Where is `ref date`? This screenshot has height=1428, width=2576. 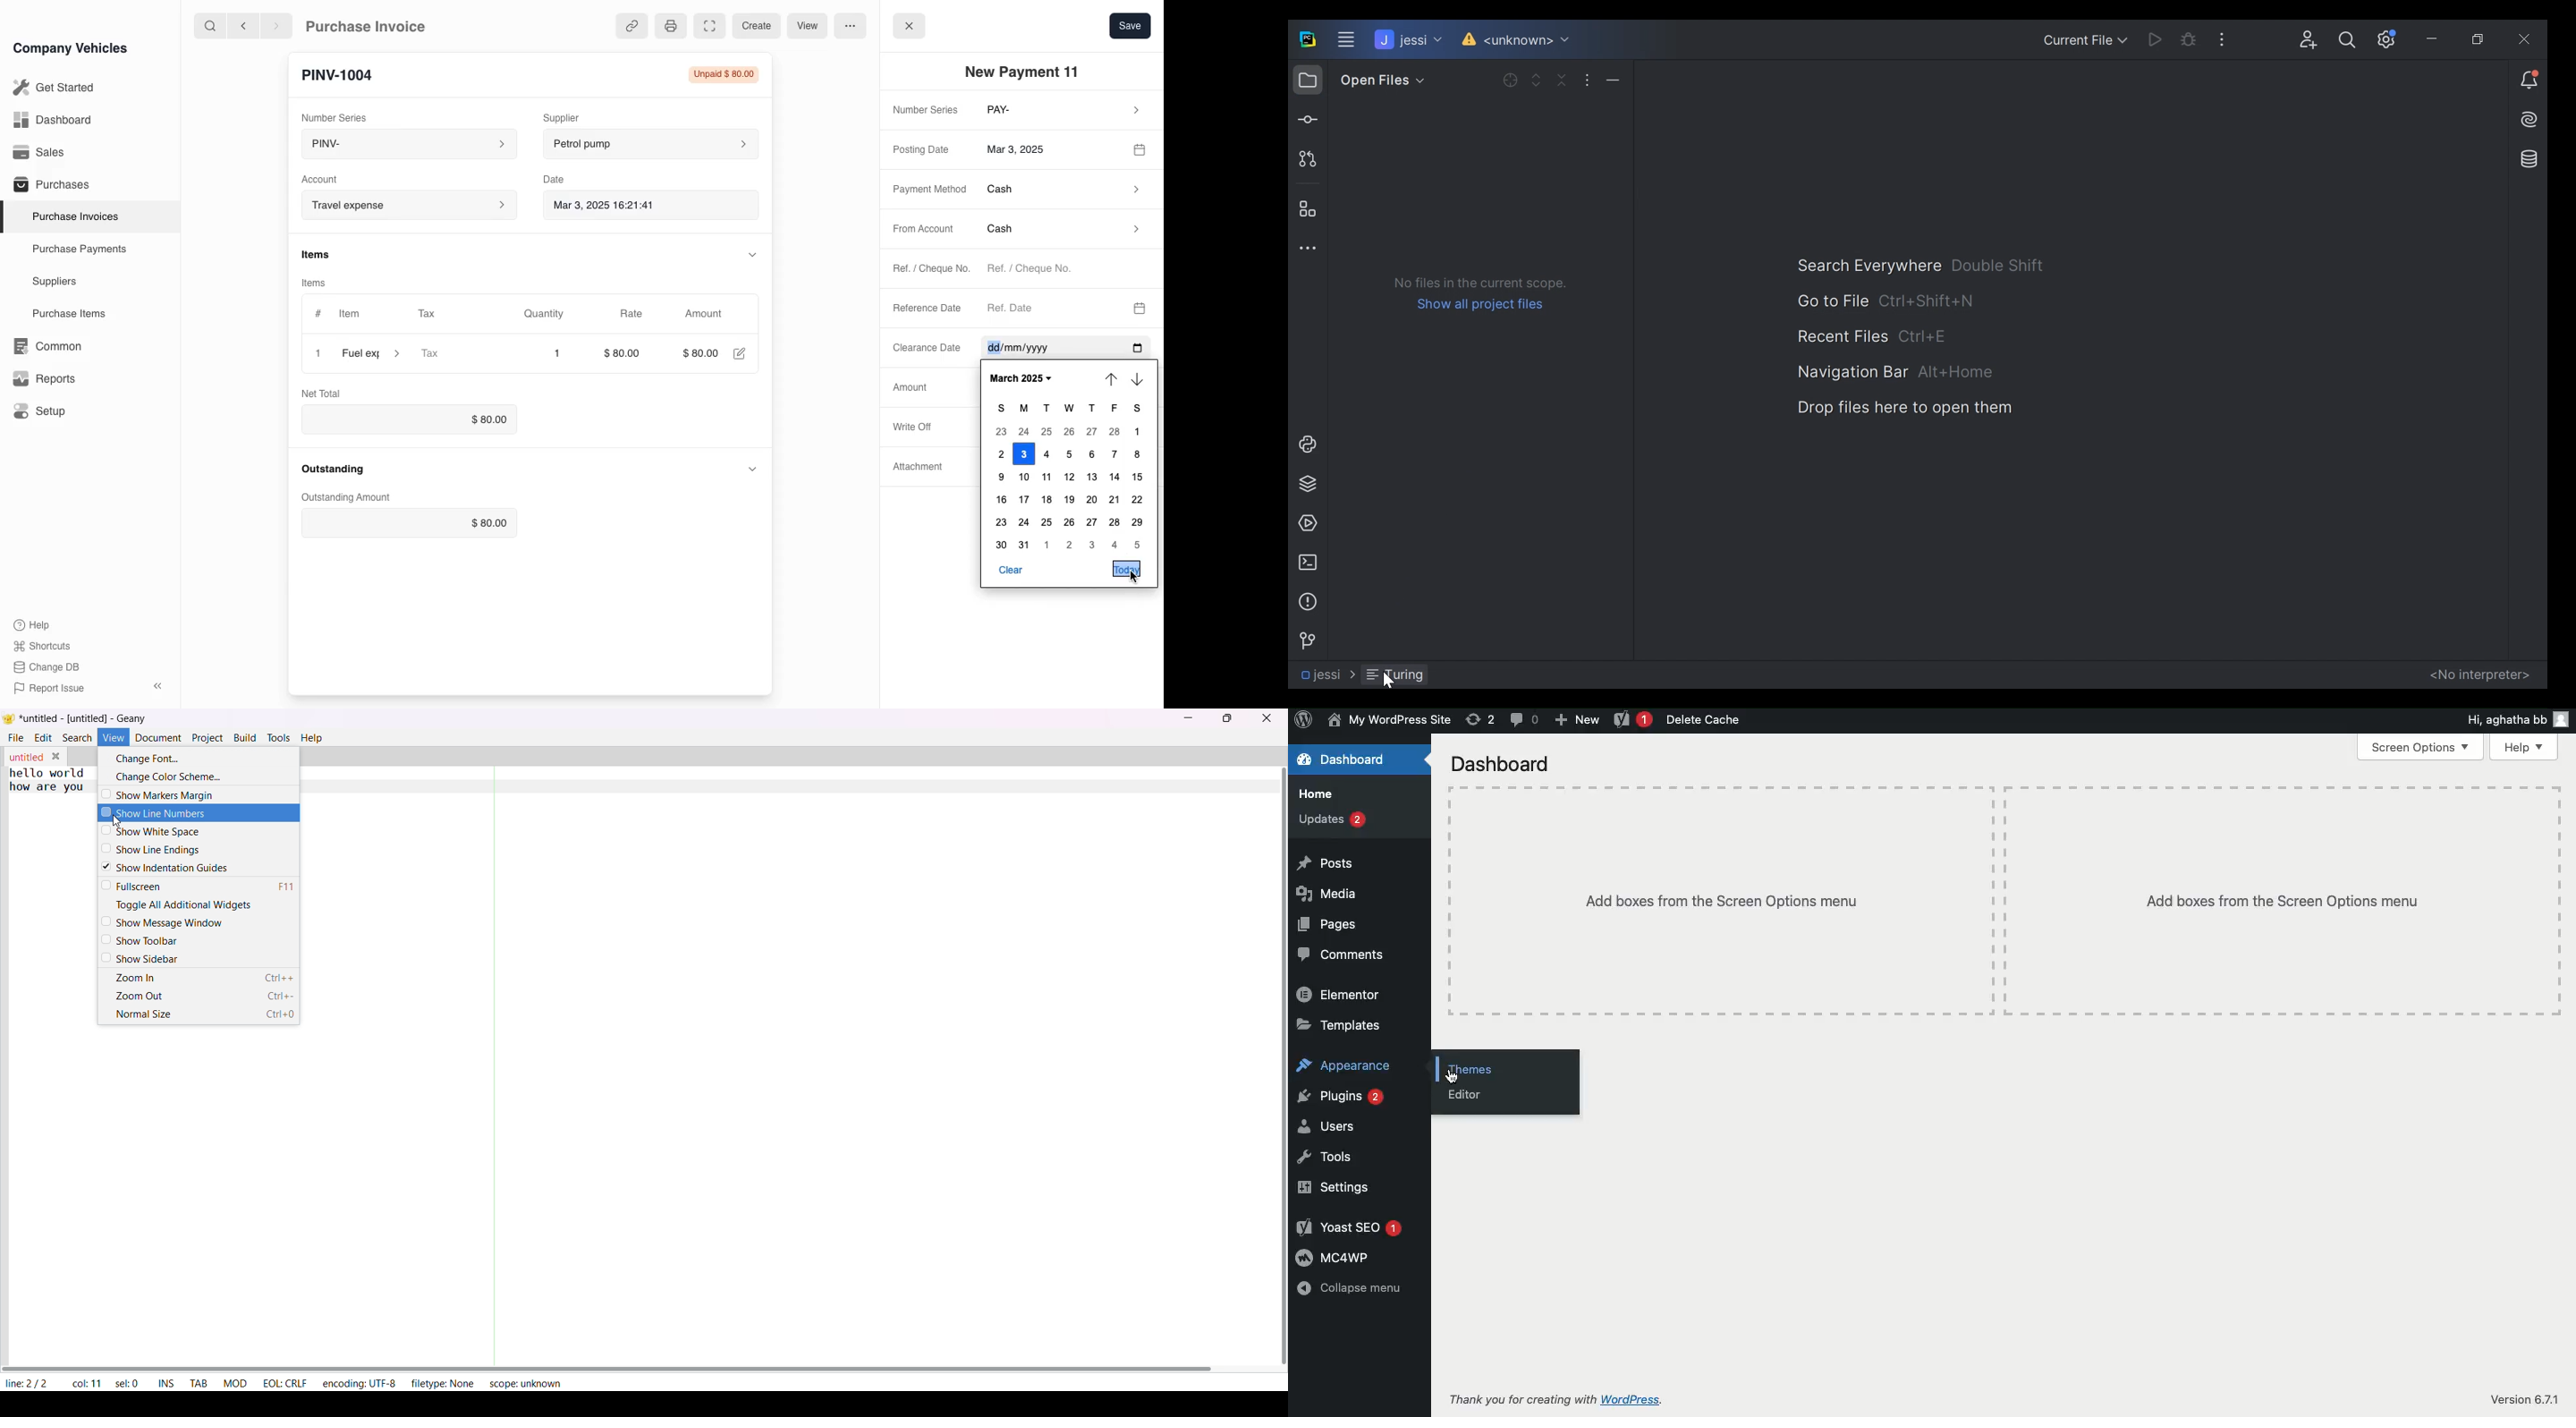
ref date is located at coordinates (1051, 307).